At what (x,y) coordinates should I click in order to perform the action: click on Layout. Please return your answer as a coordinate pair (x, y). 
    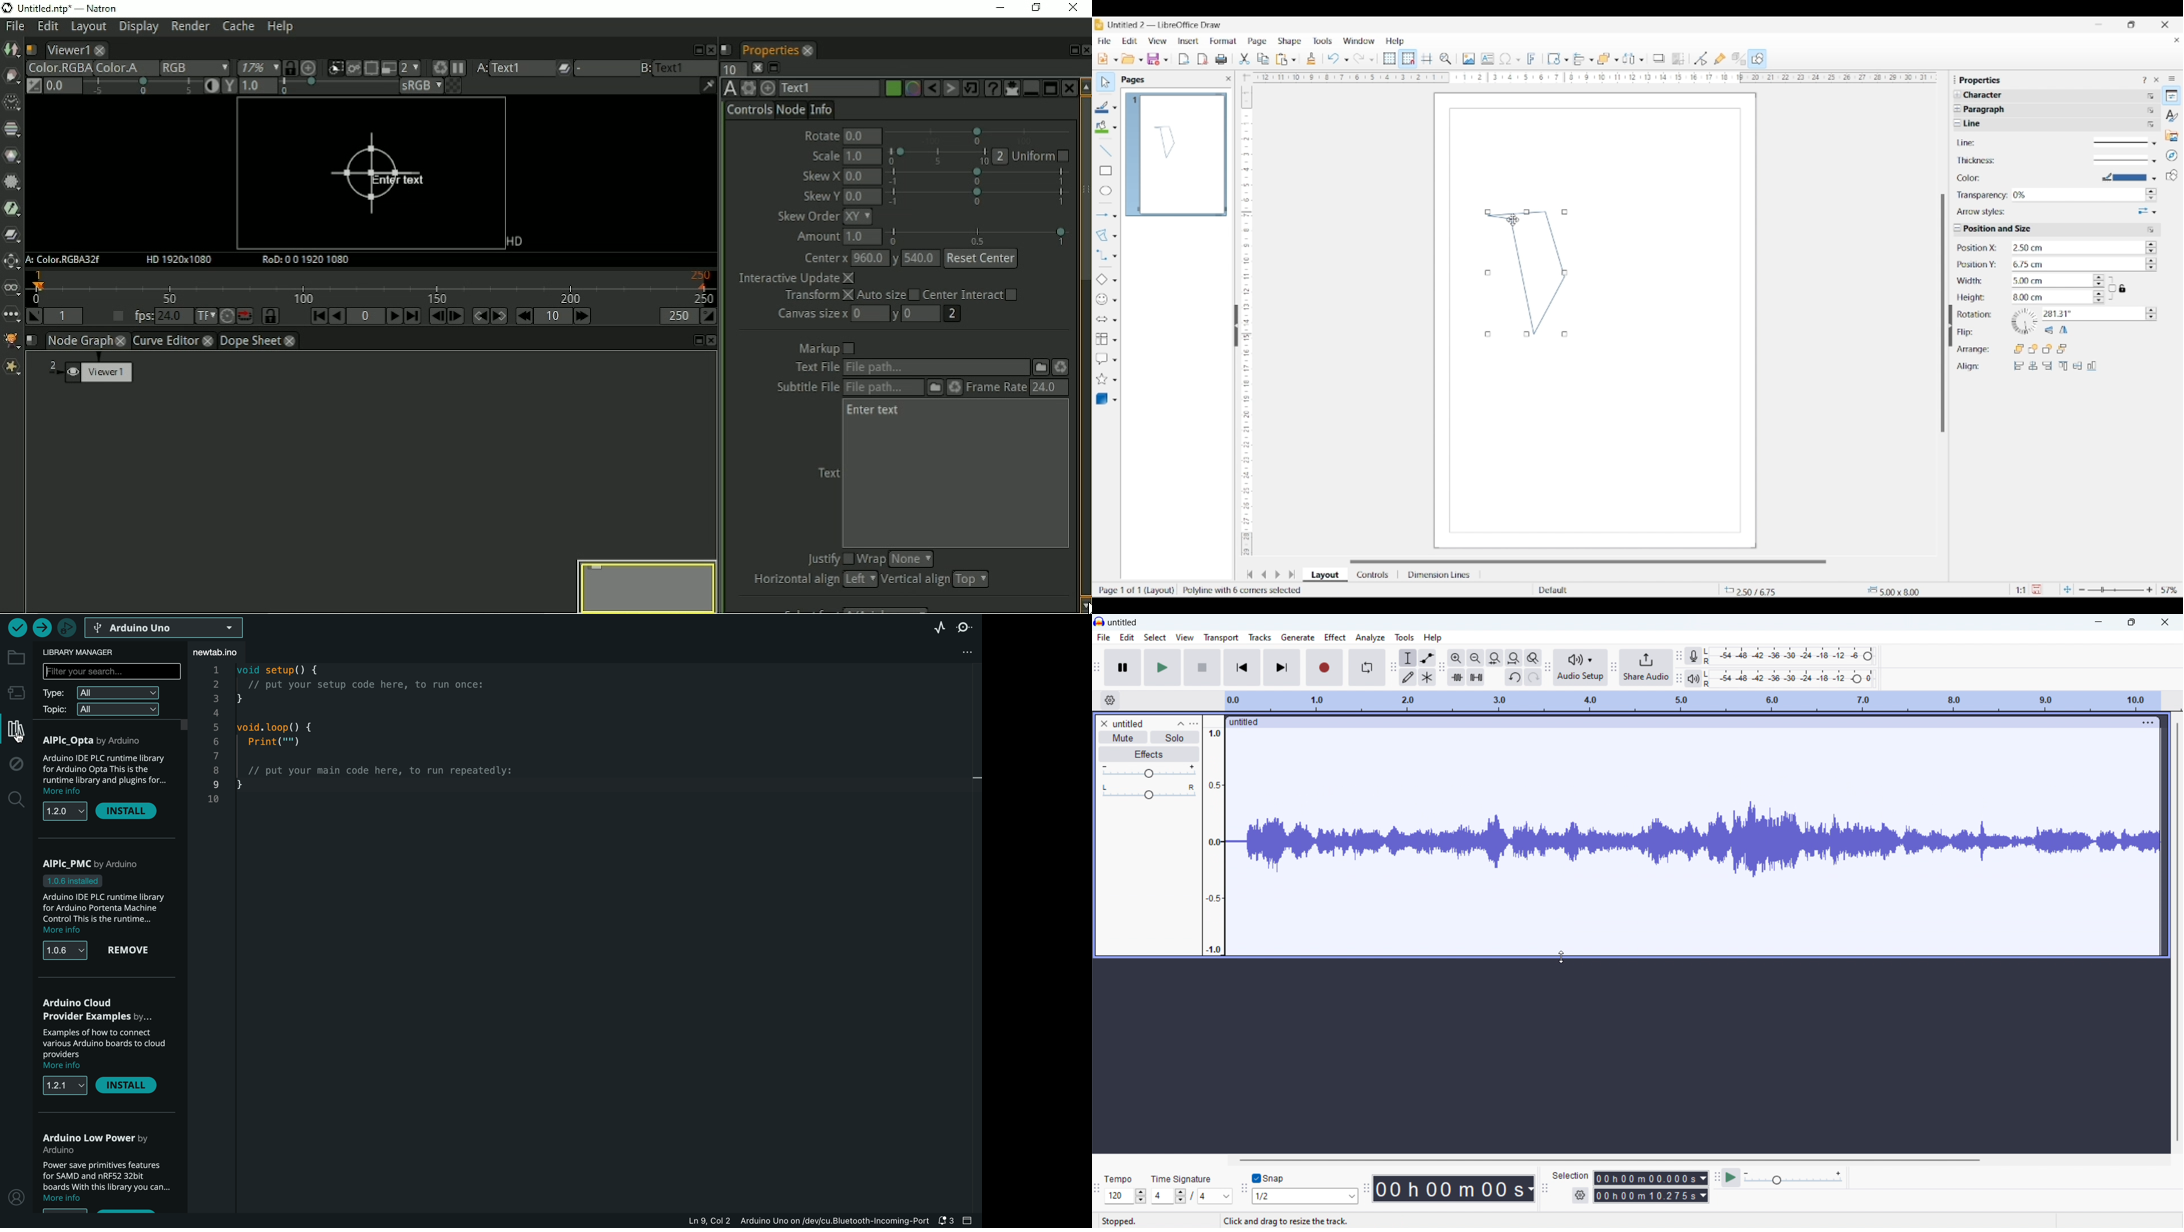
    Looking at the image, I should click on (87, 29).